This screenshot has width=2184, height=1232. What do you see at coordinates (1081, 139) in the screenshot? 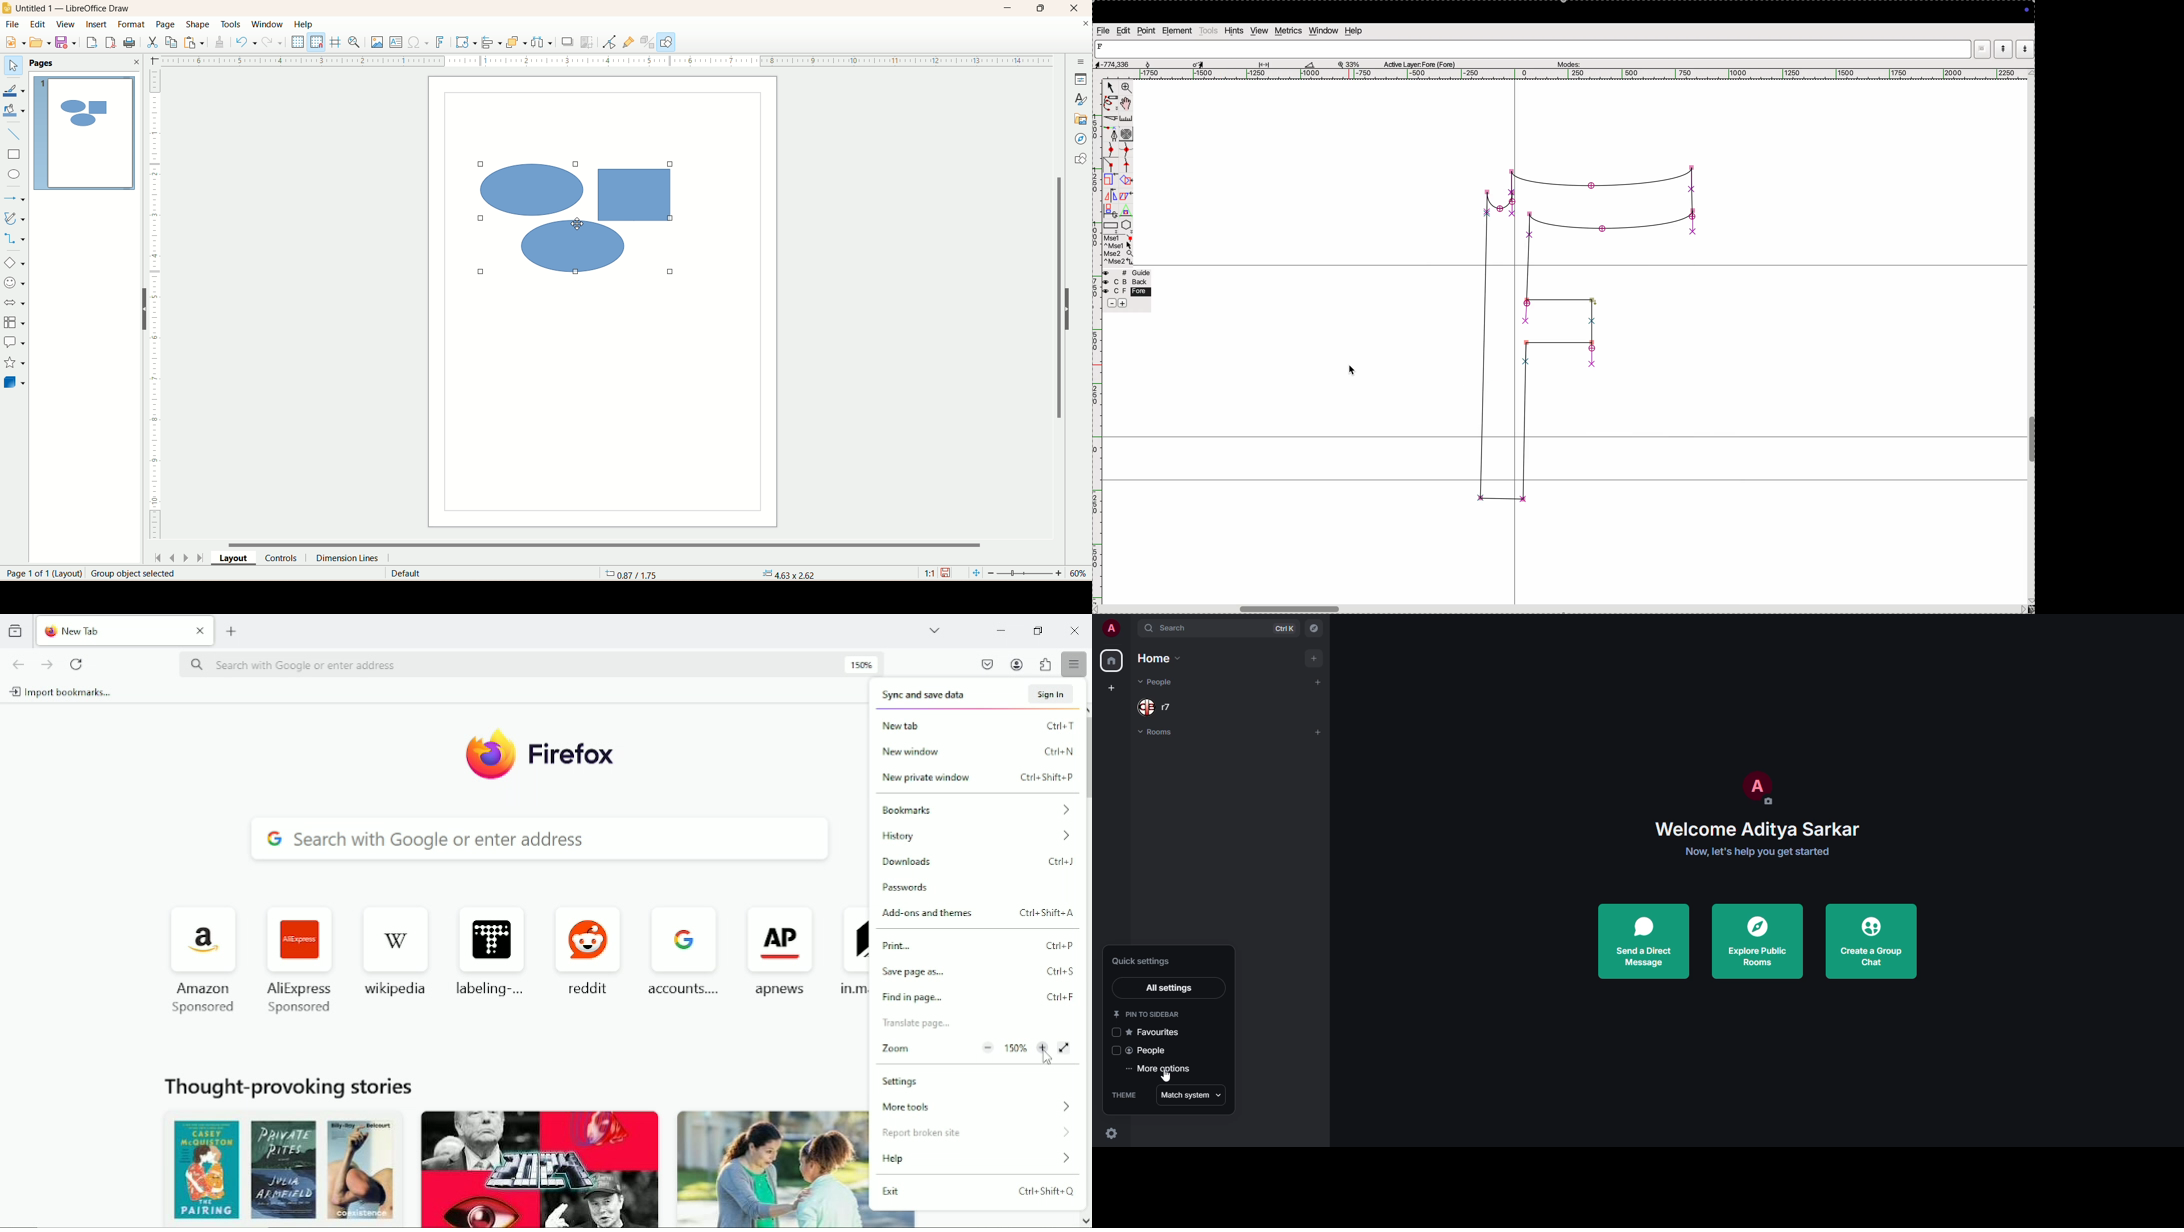
I see `navigator` at bounding box center [1081, 139].